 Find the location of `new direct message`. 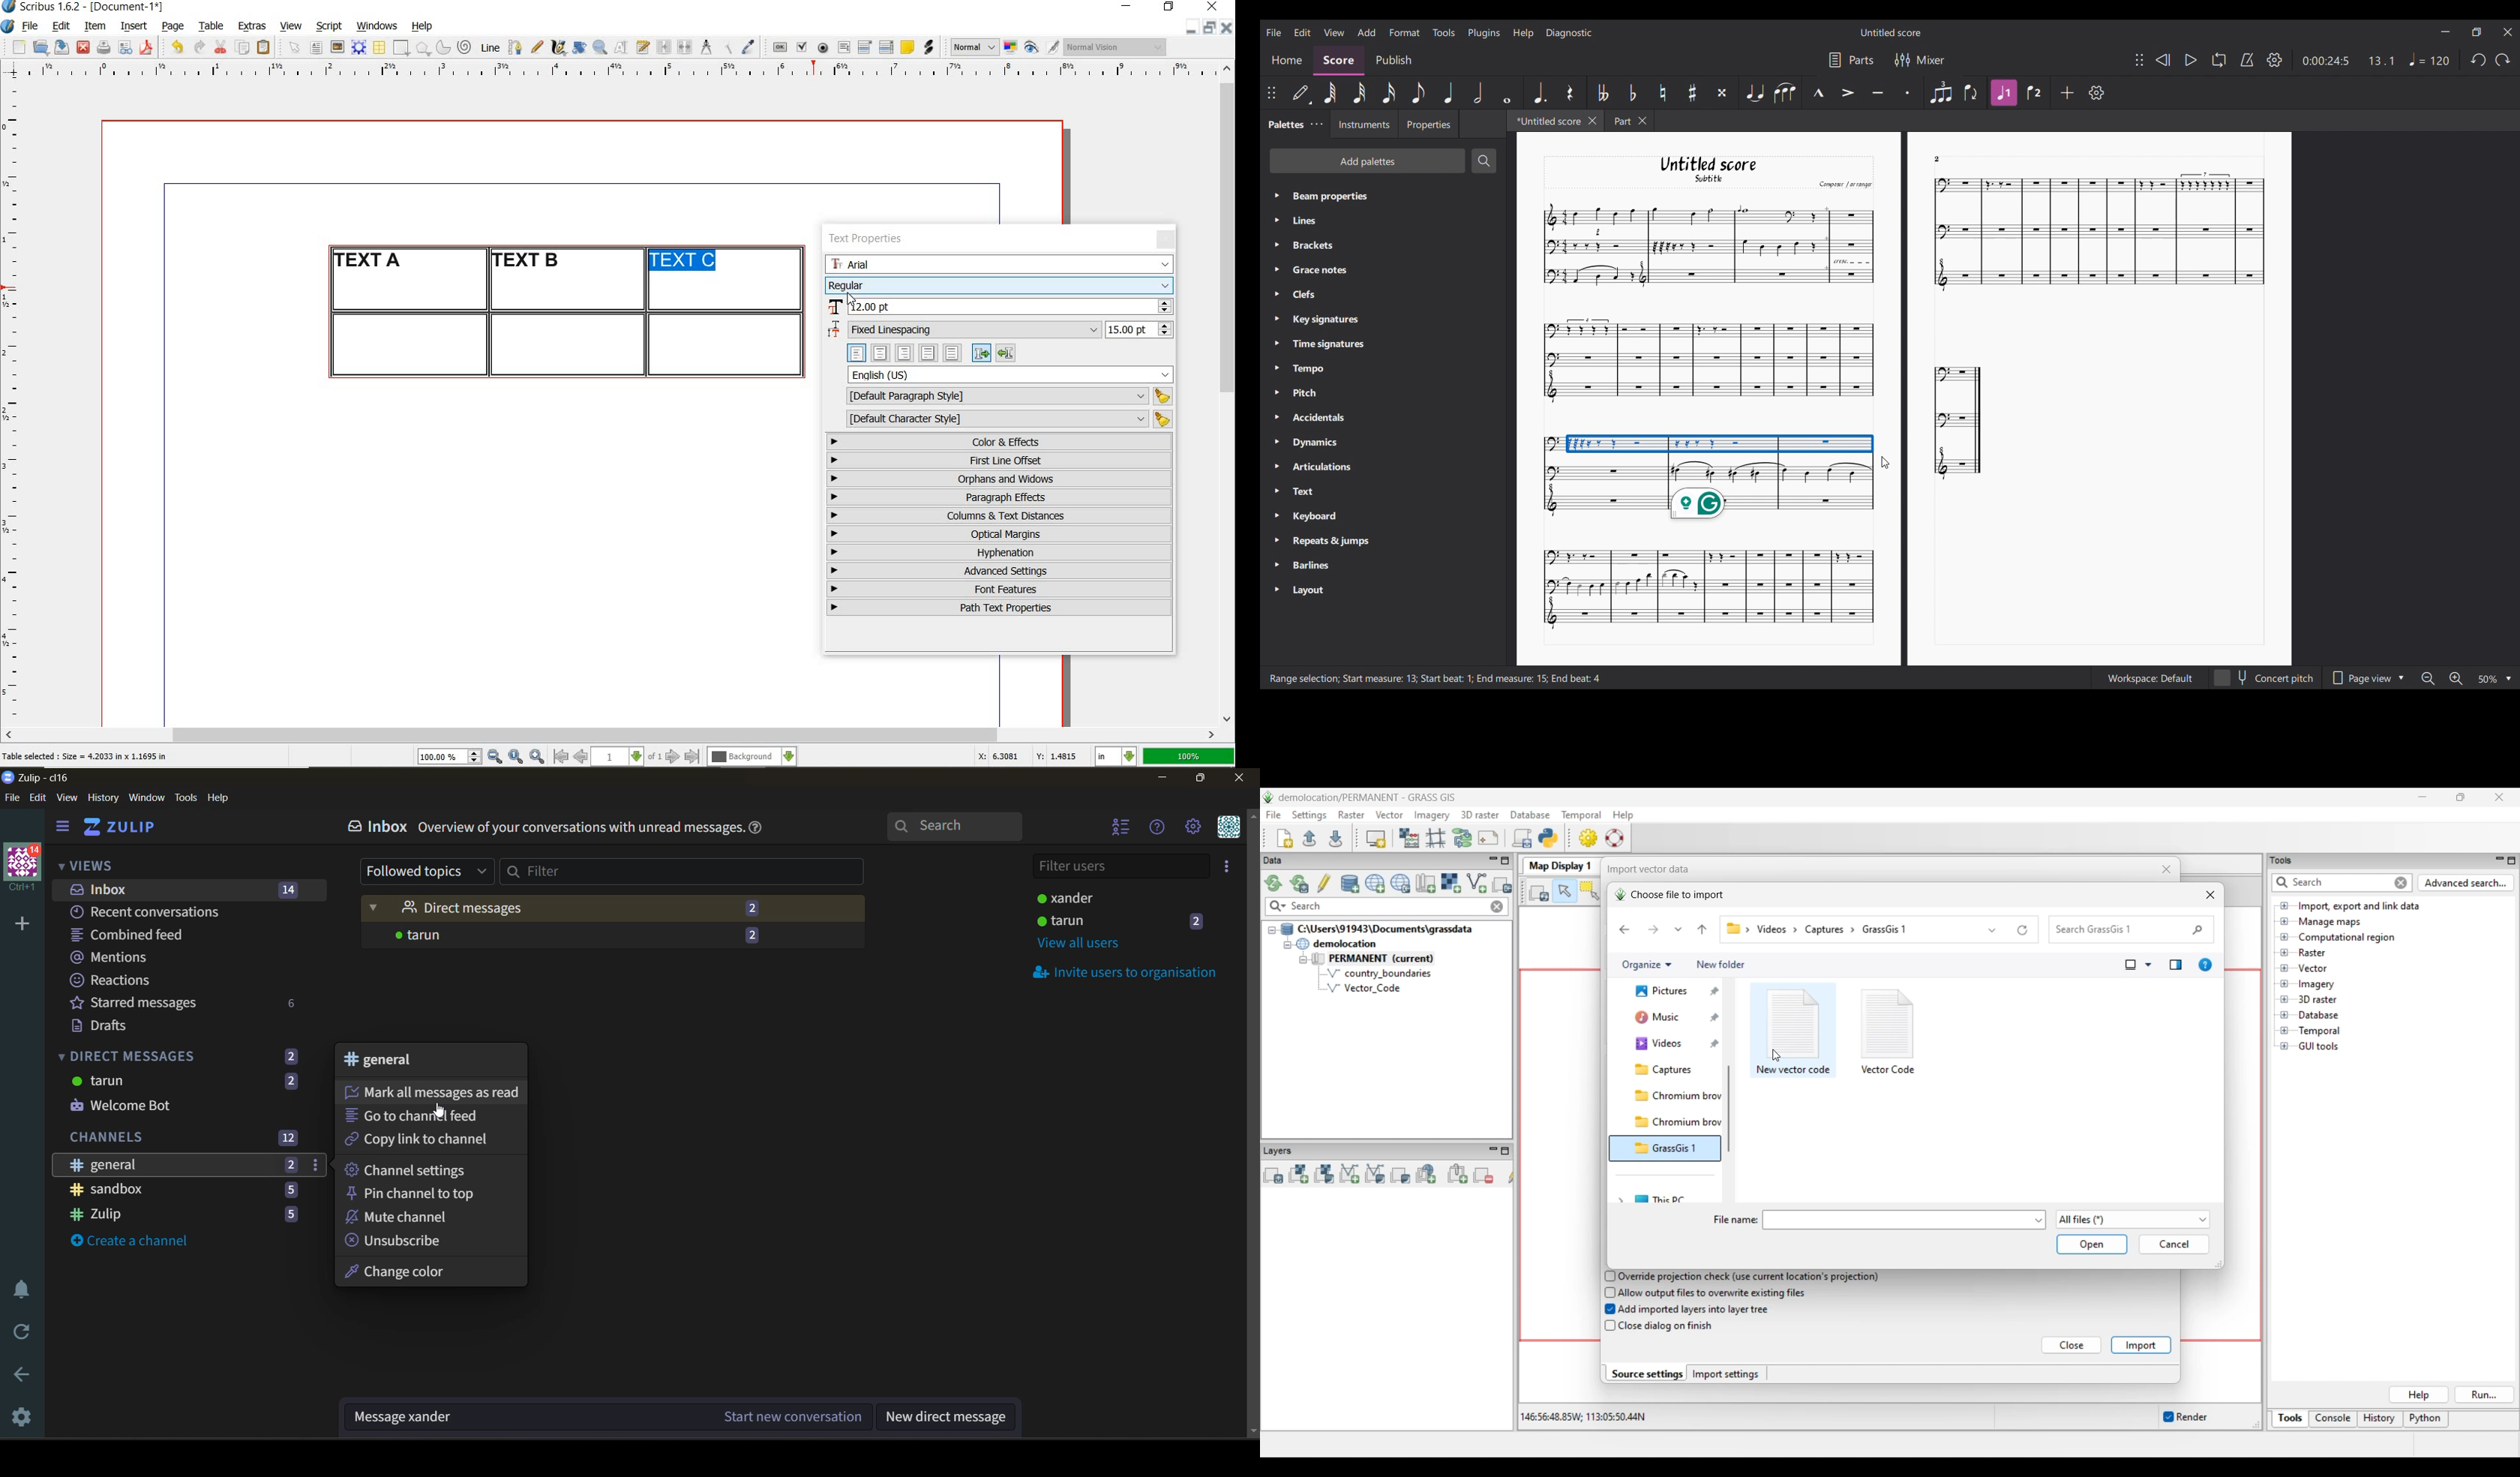

new direct message is located at coordinates (947, 1418).